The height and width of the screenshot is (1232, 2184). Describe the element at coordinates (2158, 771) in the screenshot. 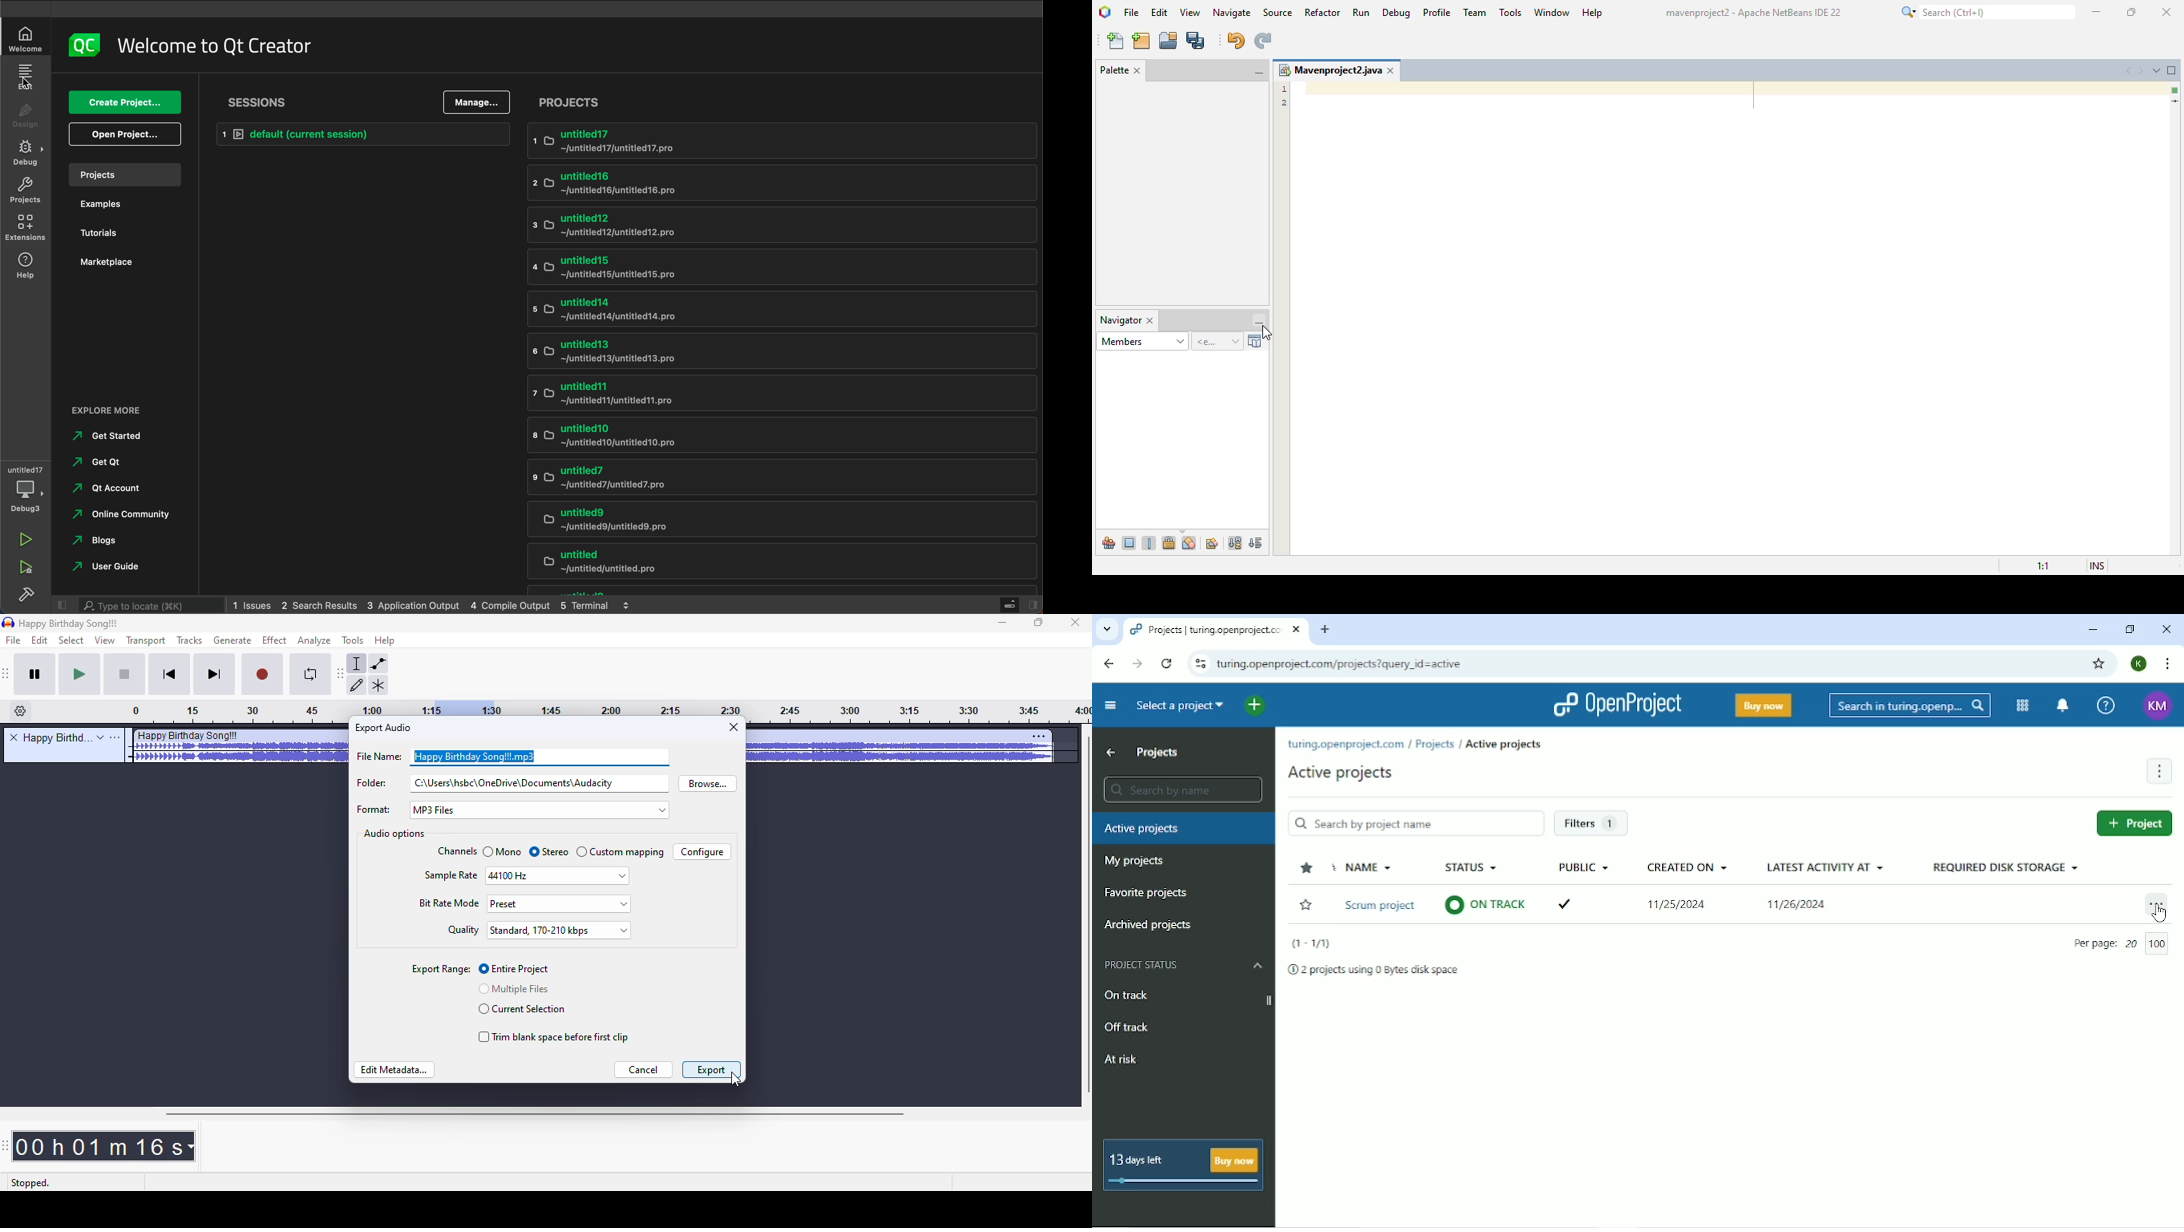

I see `More` at that location.